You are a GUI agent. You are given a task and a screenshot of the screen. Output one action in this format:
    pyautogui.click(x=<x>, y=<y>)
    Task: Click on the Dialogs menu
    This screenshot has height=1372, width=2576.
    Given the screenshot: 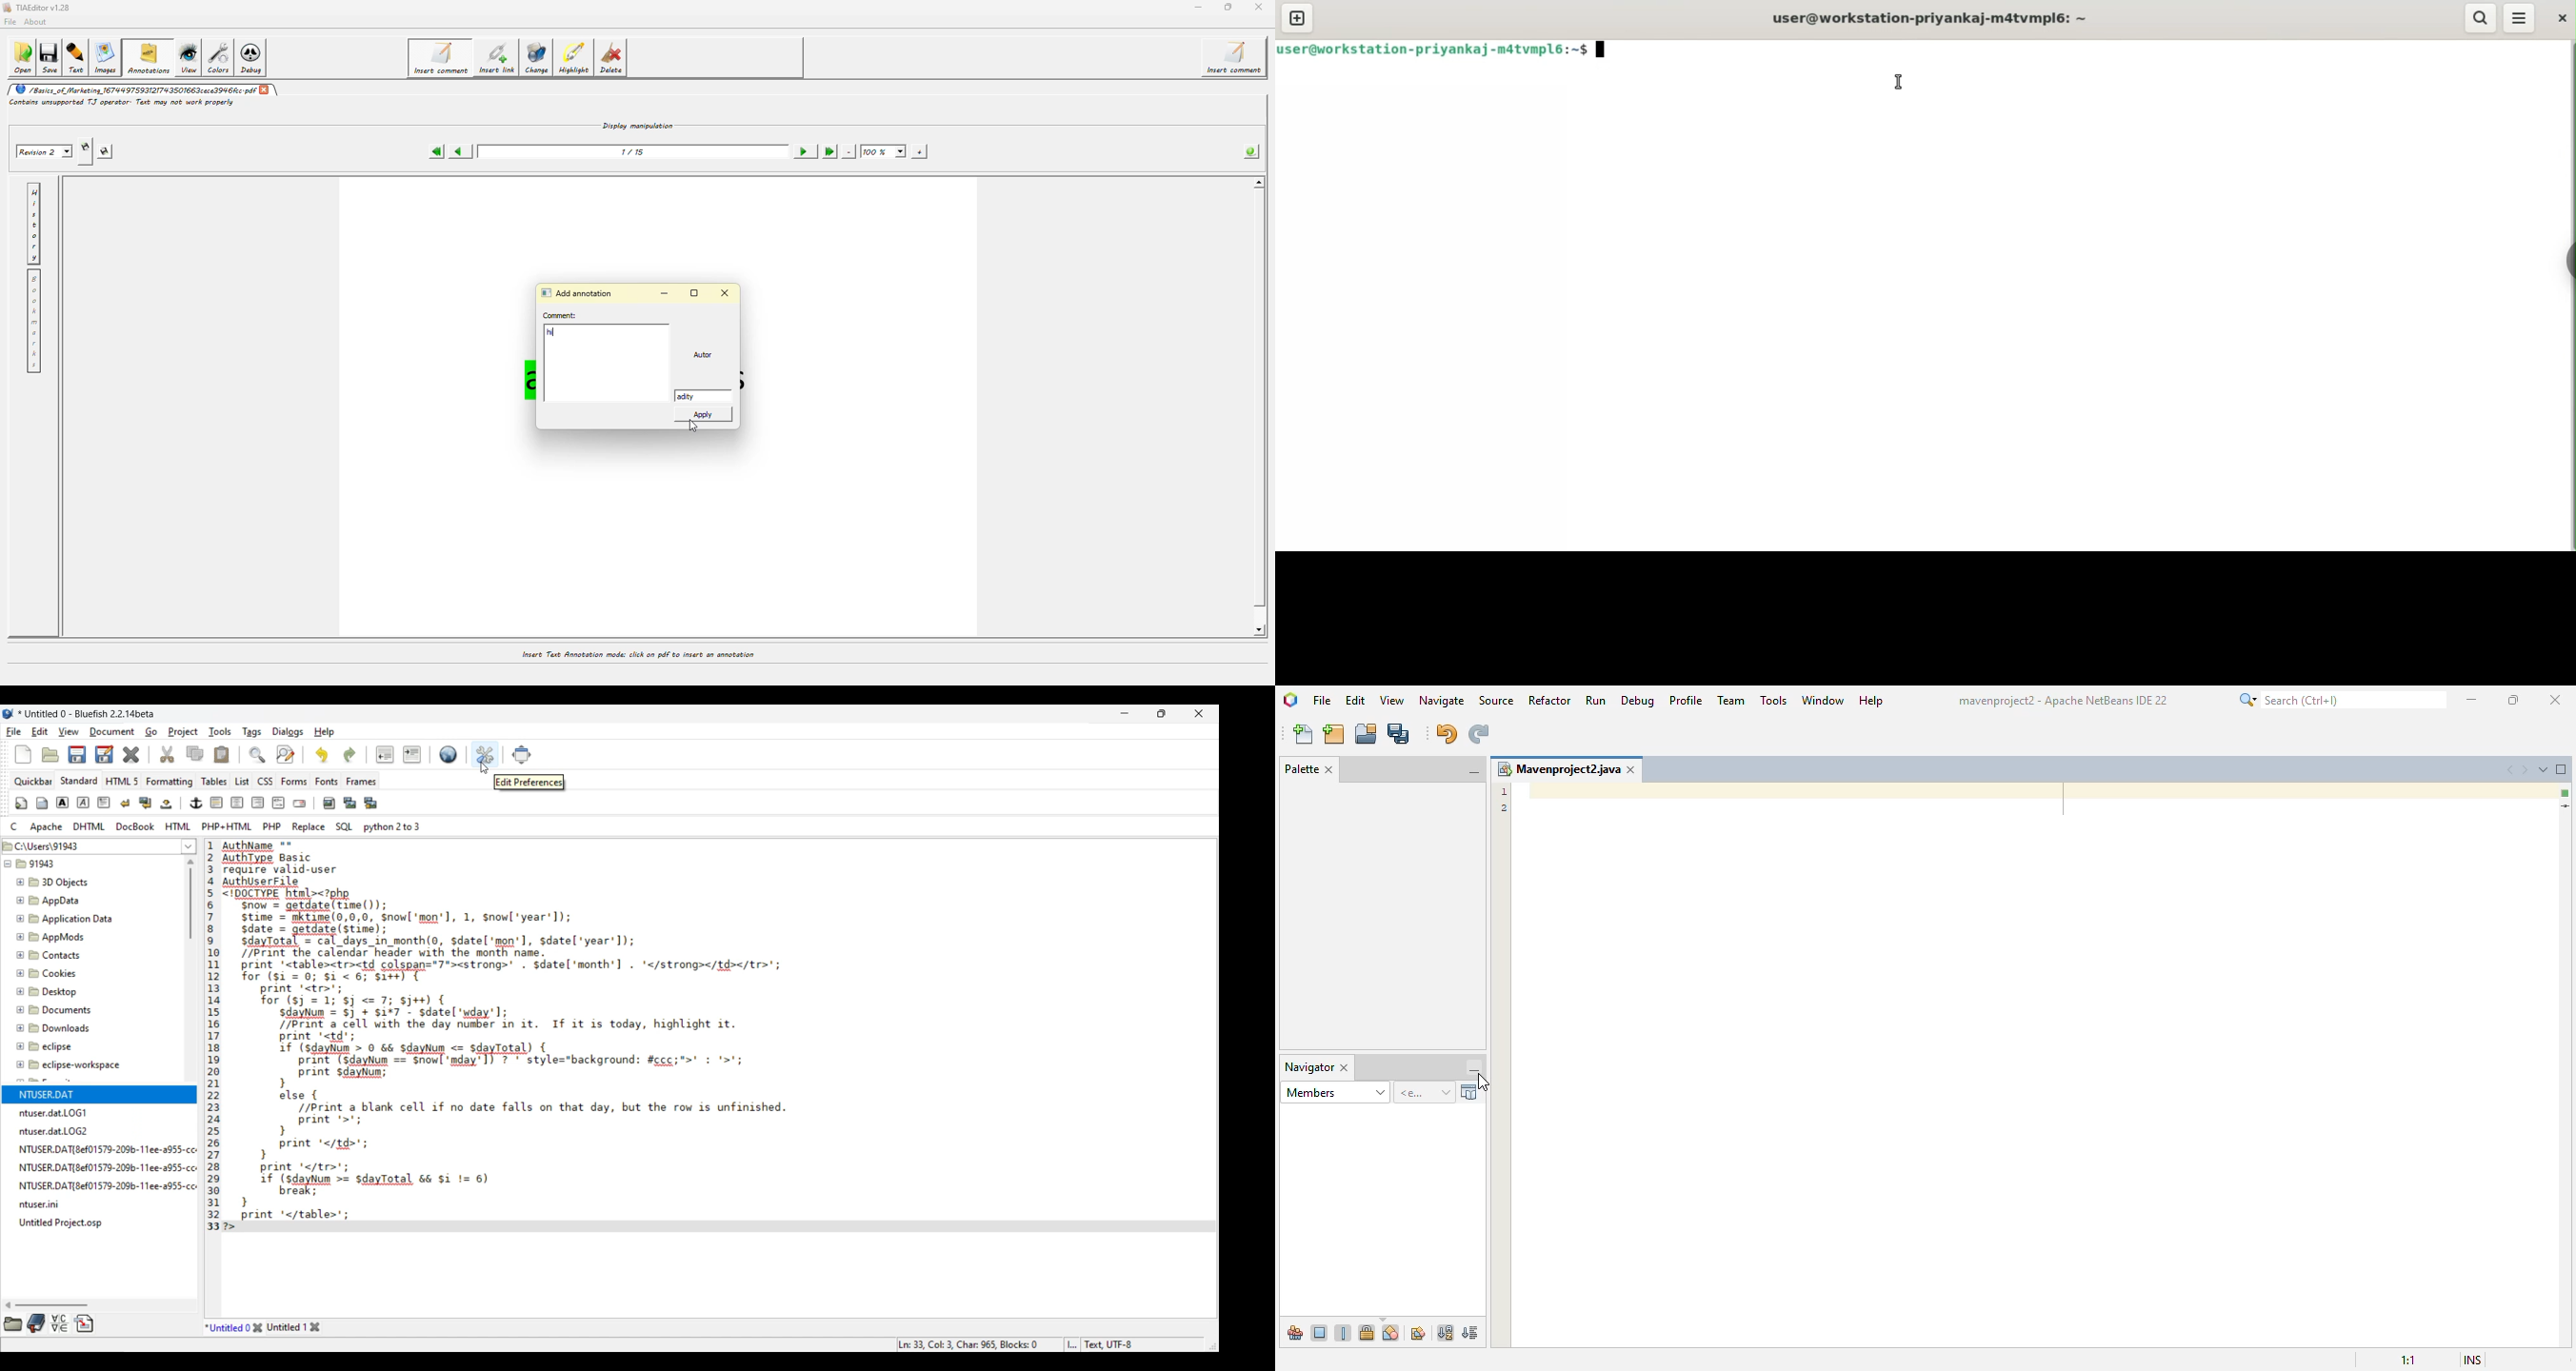 What is the action you would take?
    pyautogui.click(x=288, y=732)
    